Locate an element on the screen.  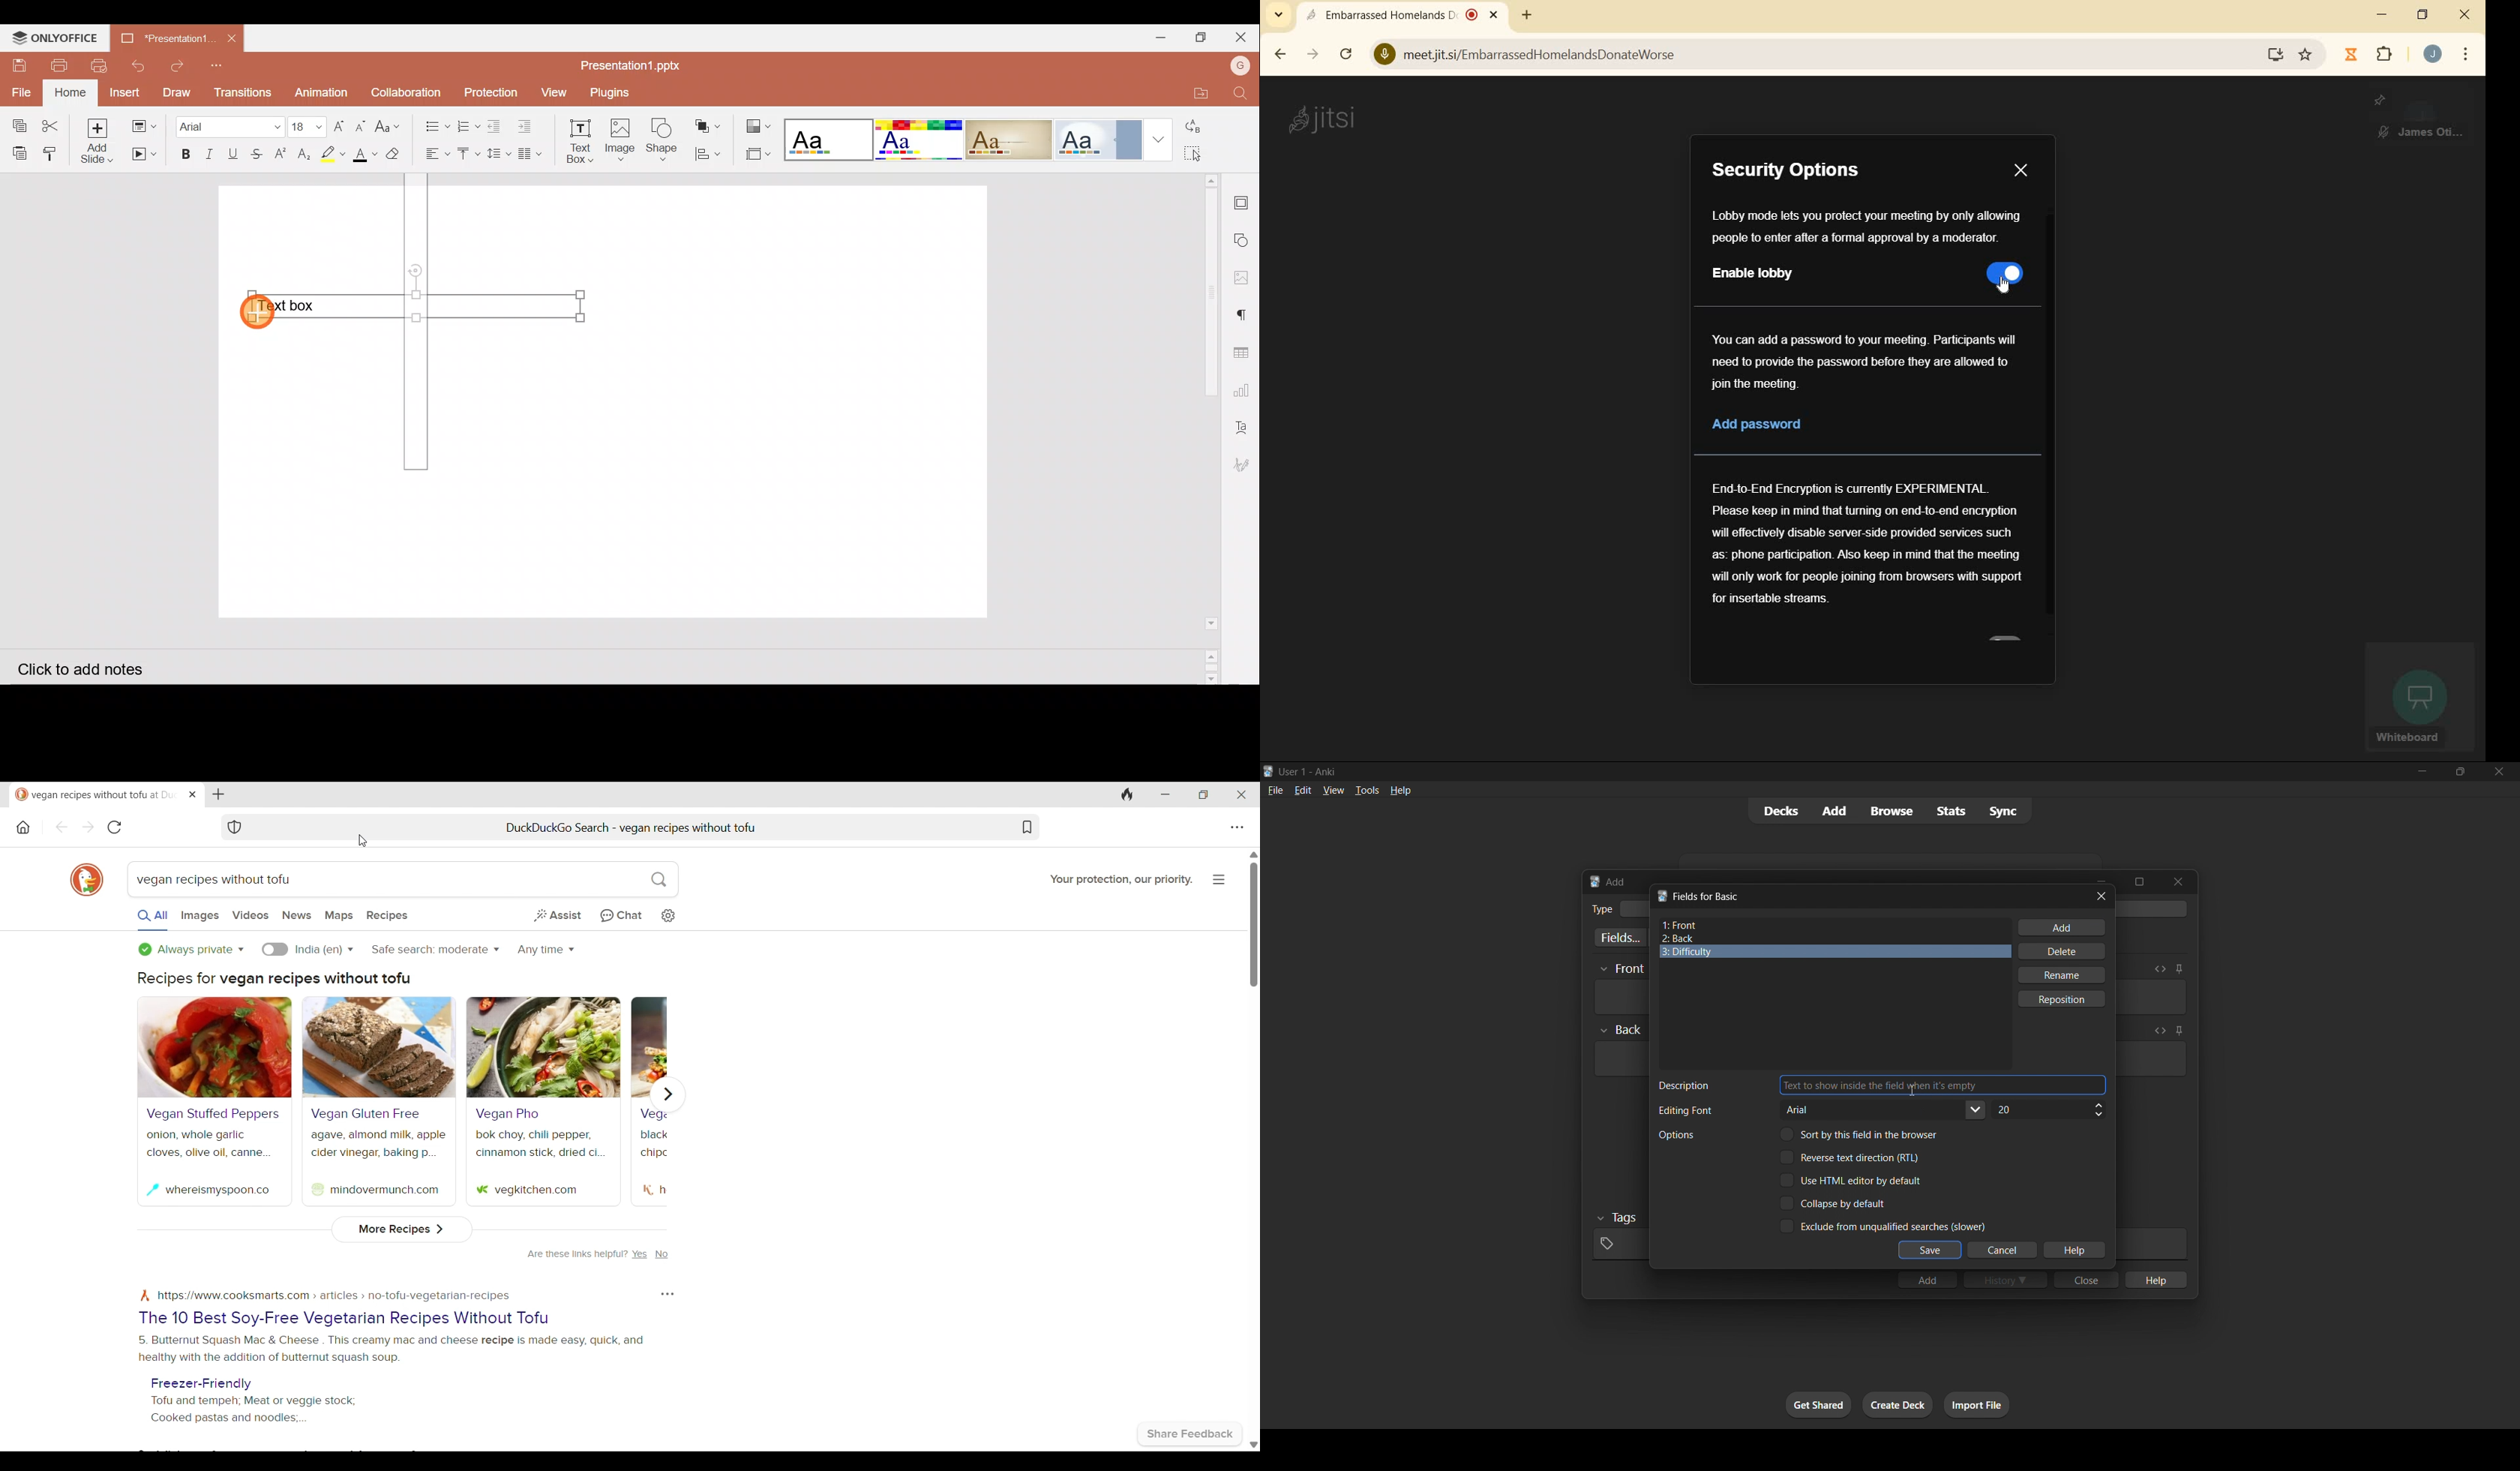
Anki logo is located at coordinates (1662, 895).